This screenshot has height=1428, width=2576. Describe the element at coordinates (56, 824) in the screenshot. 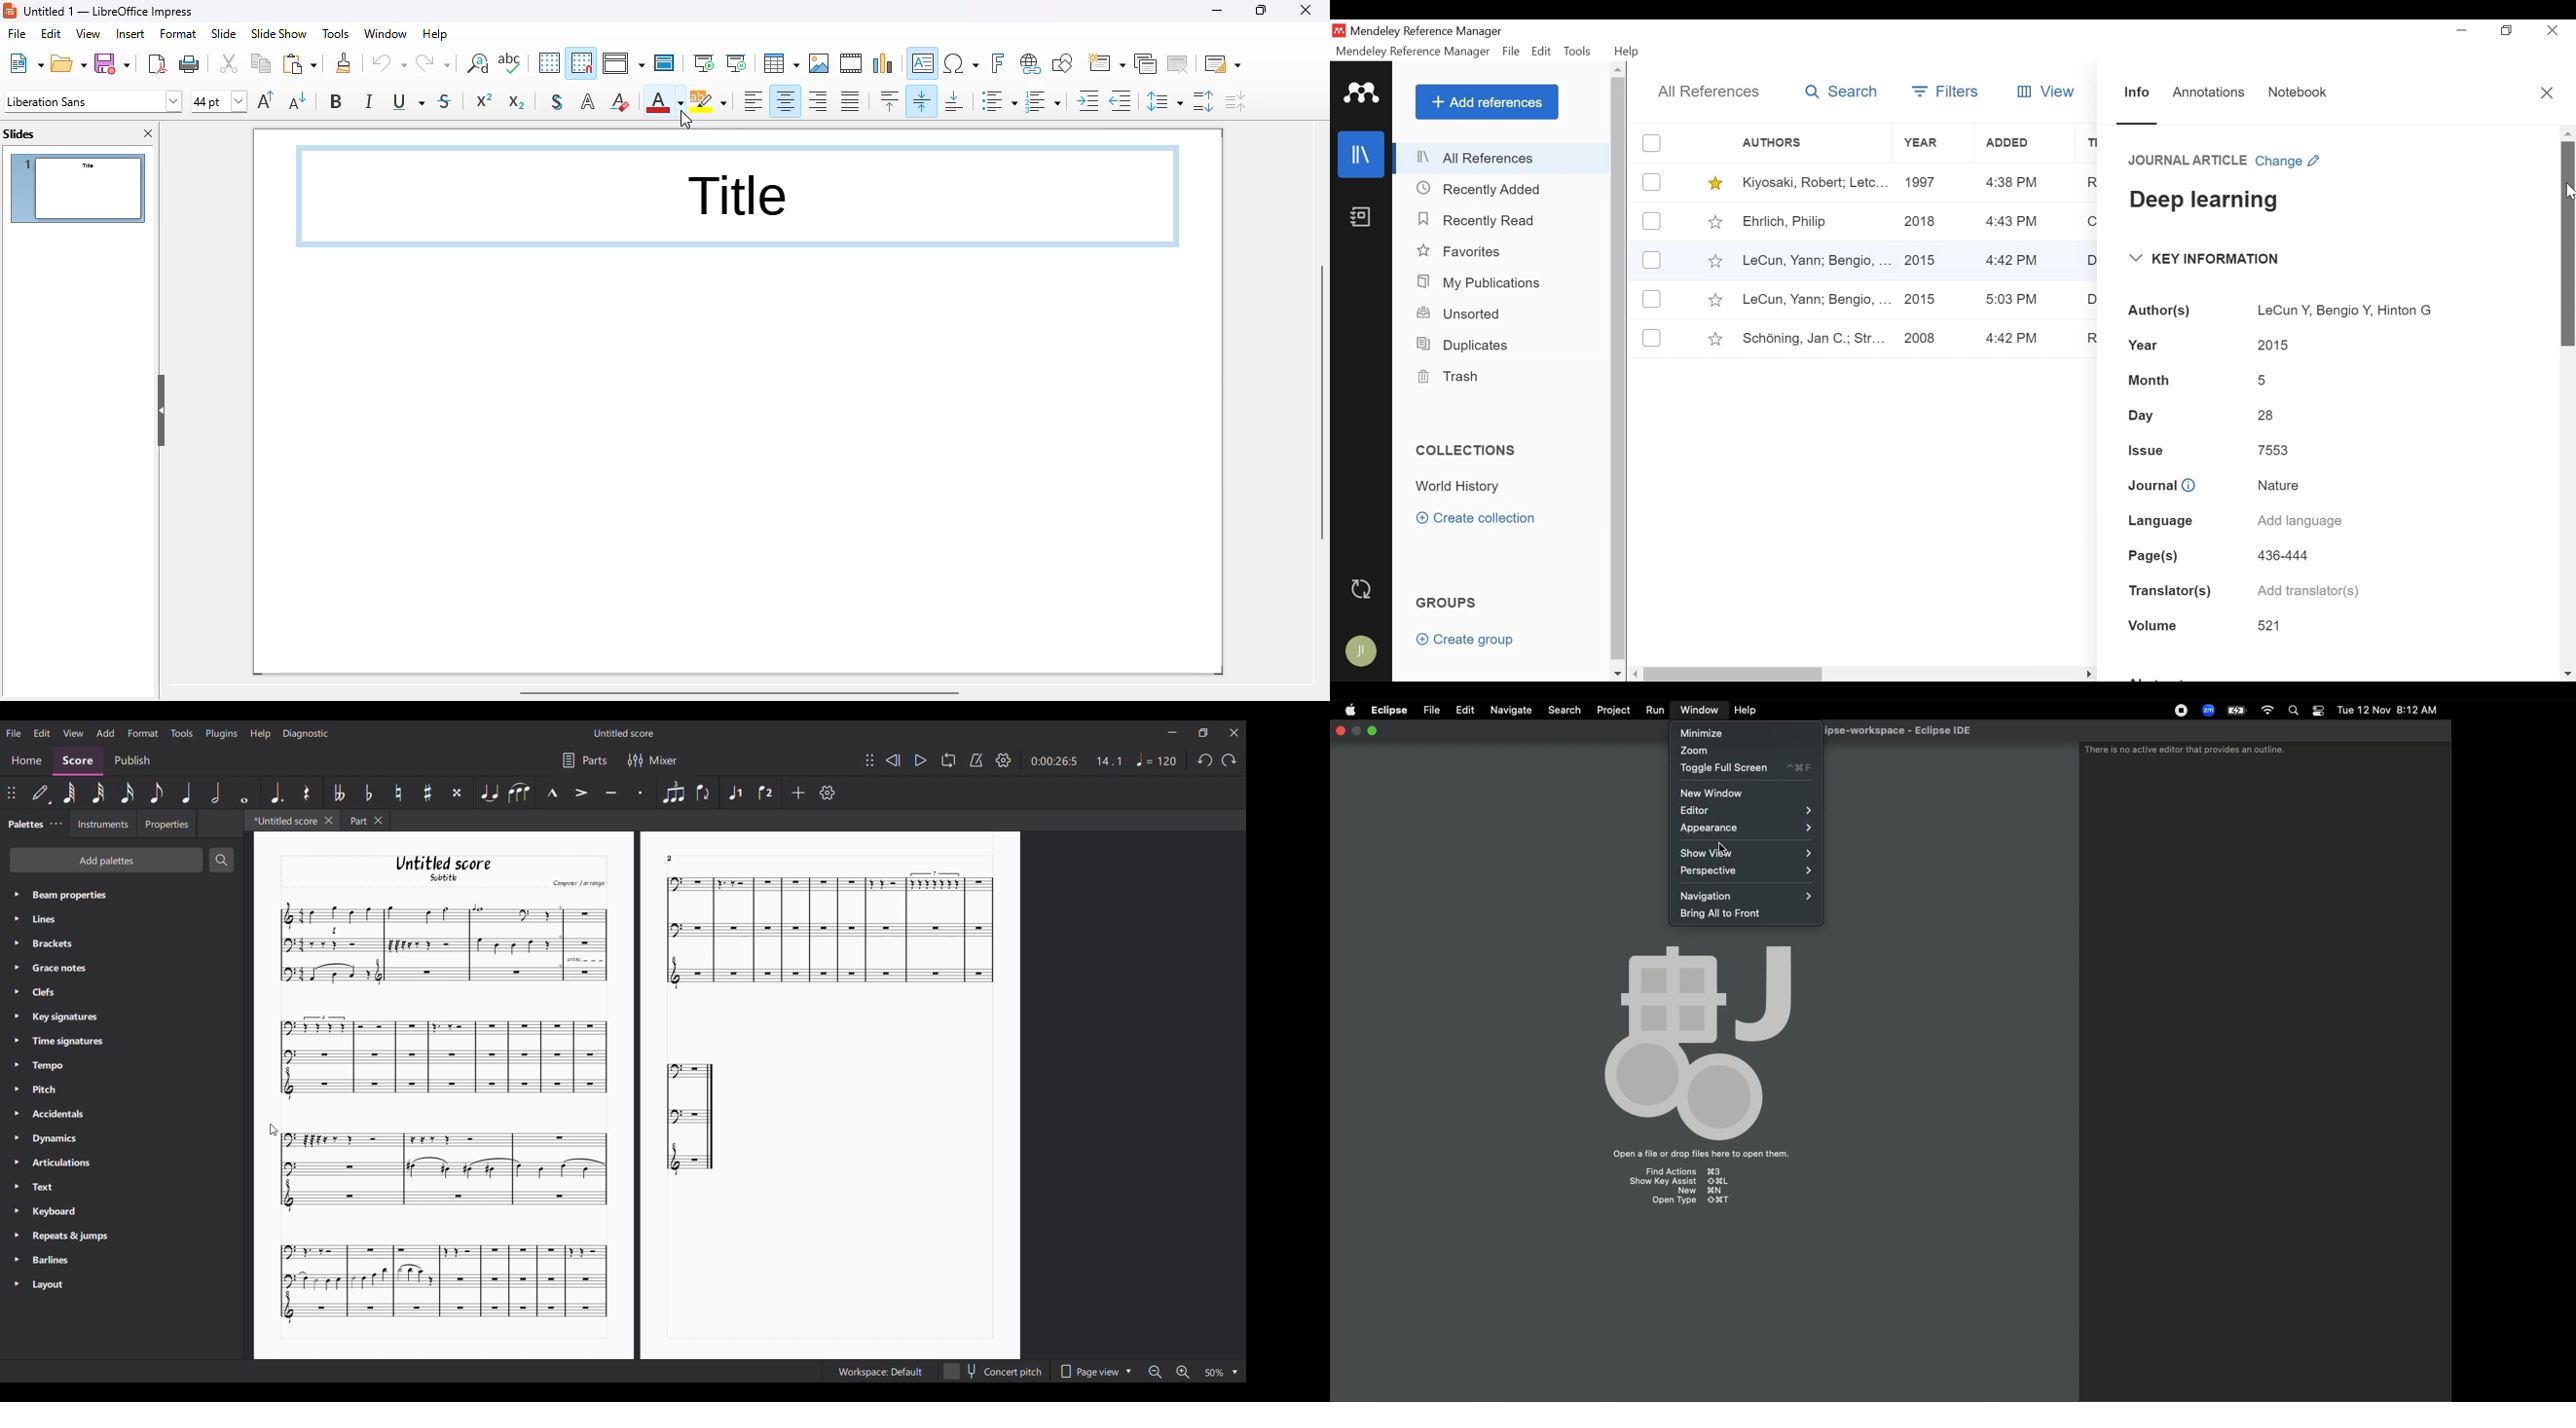

I see `Tab settings` at that location.